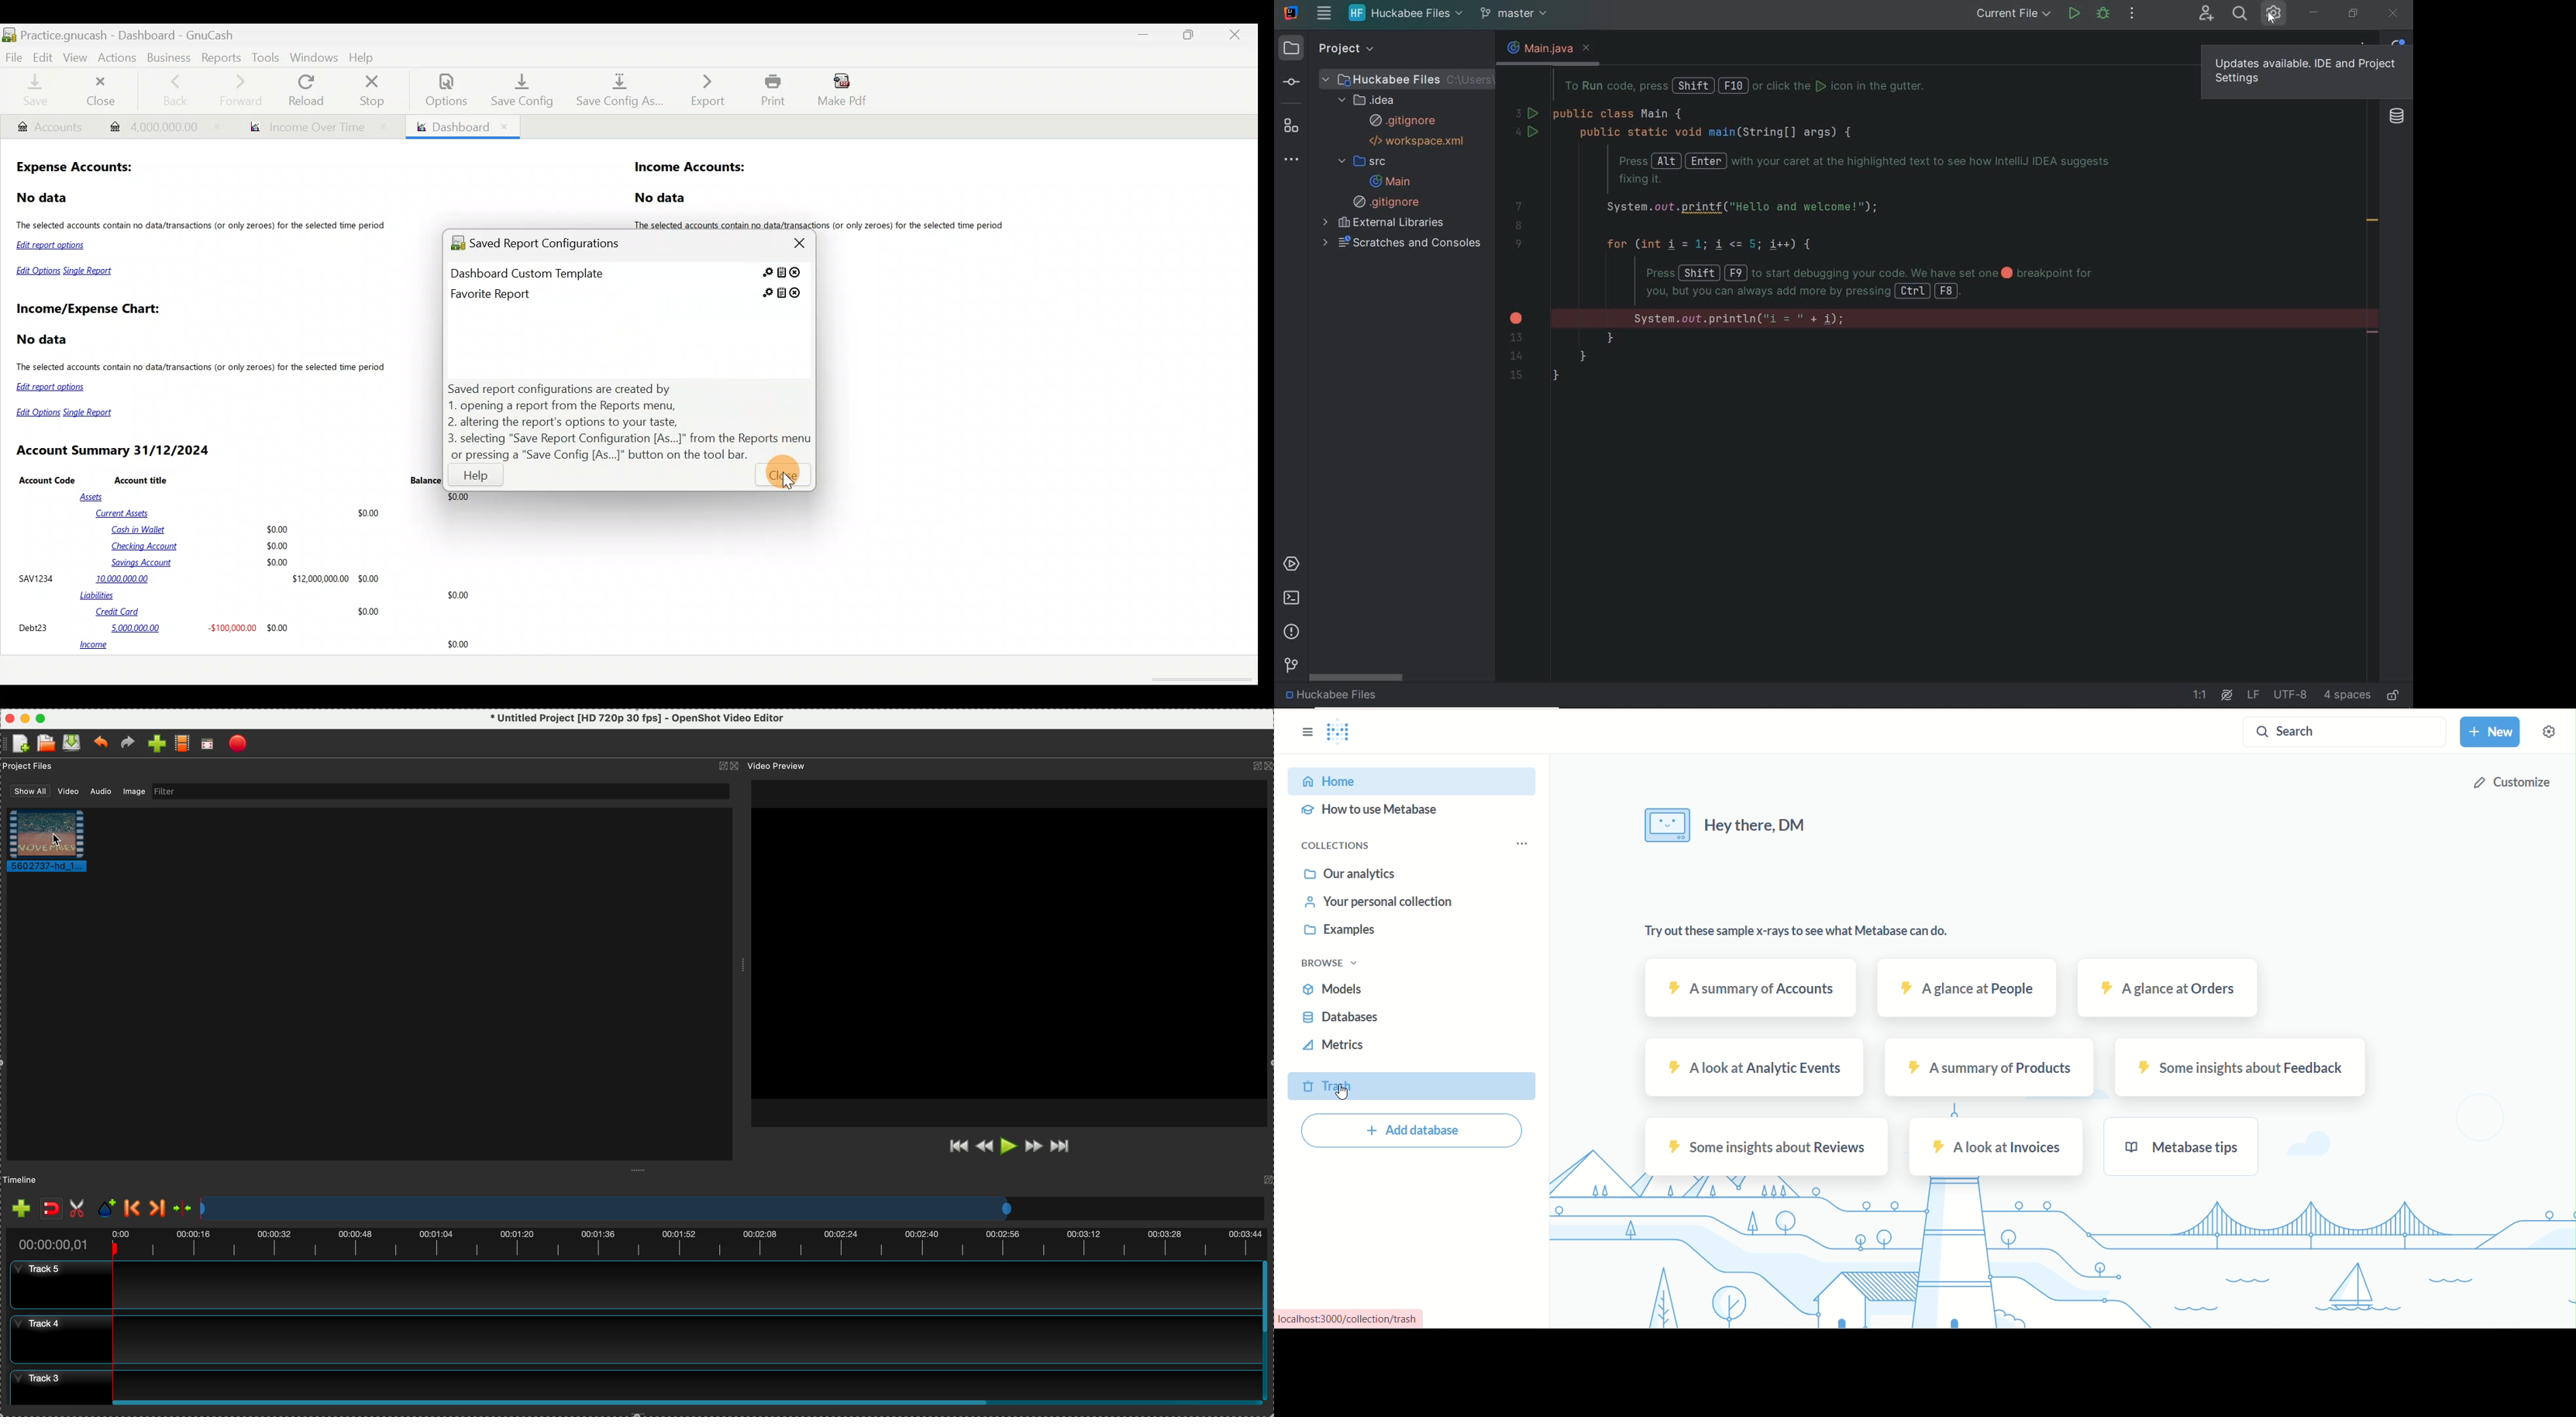 Image resolution: width=2576 pixels, height=1428 pixels. Describe the element at coordinates (1009, 1147) in the screenshot. I see `play` at that location.